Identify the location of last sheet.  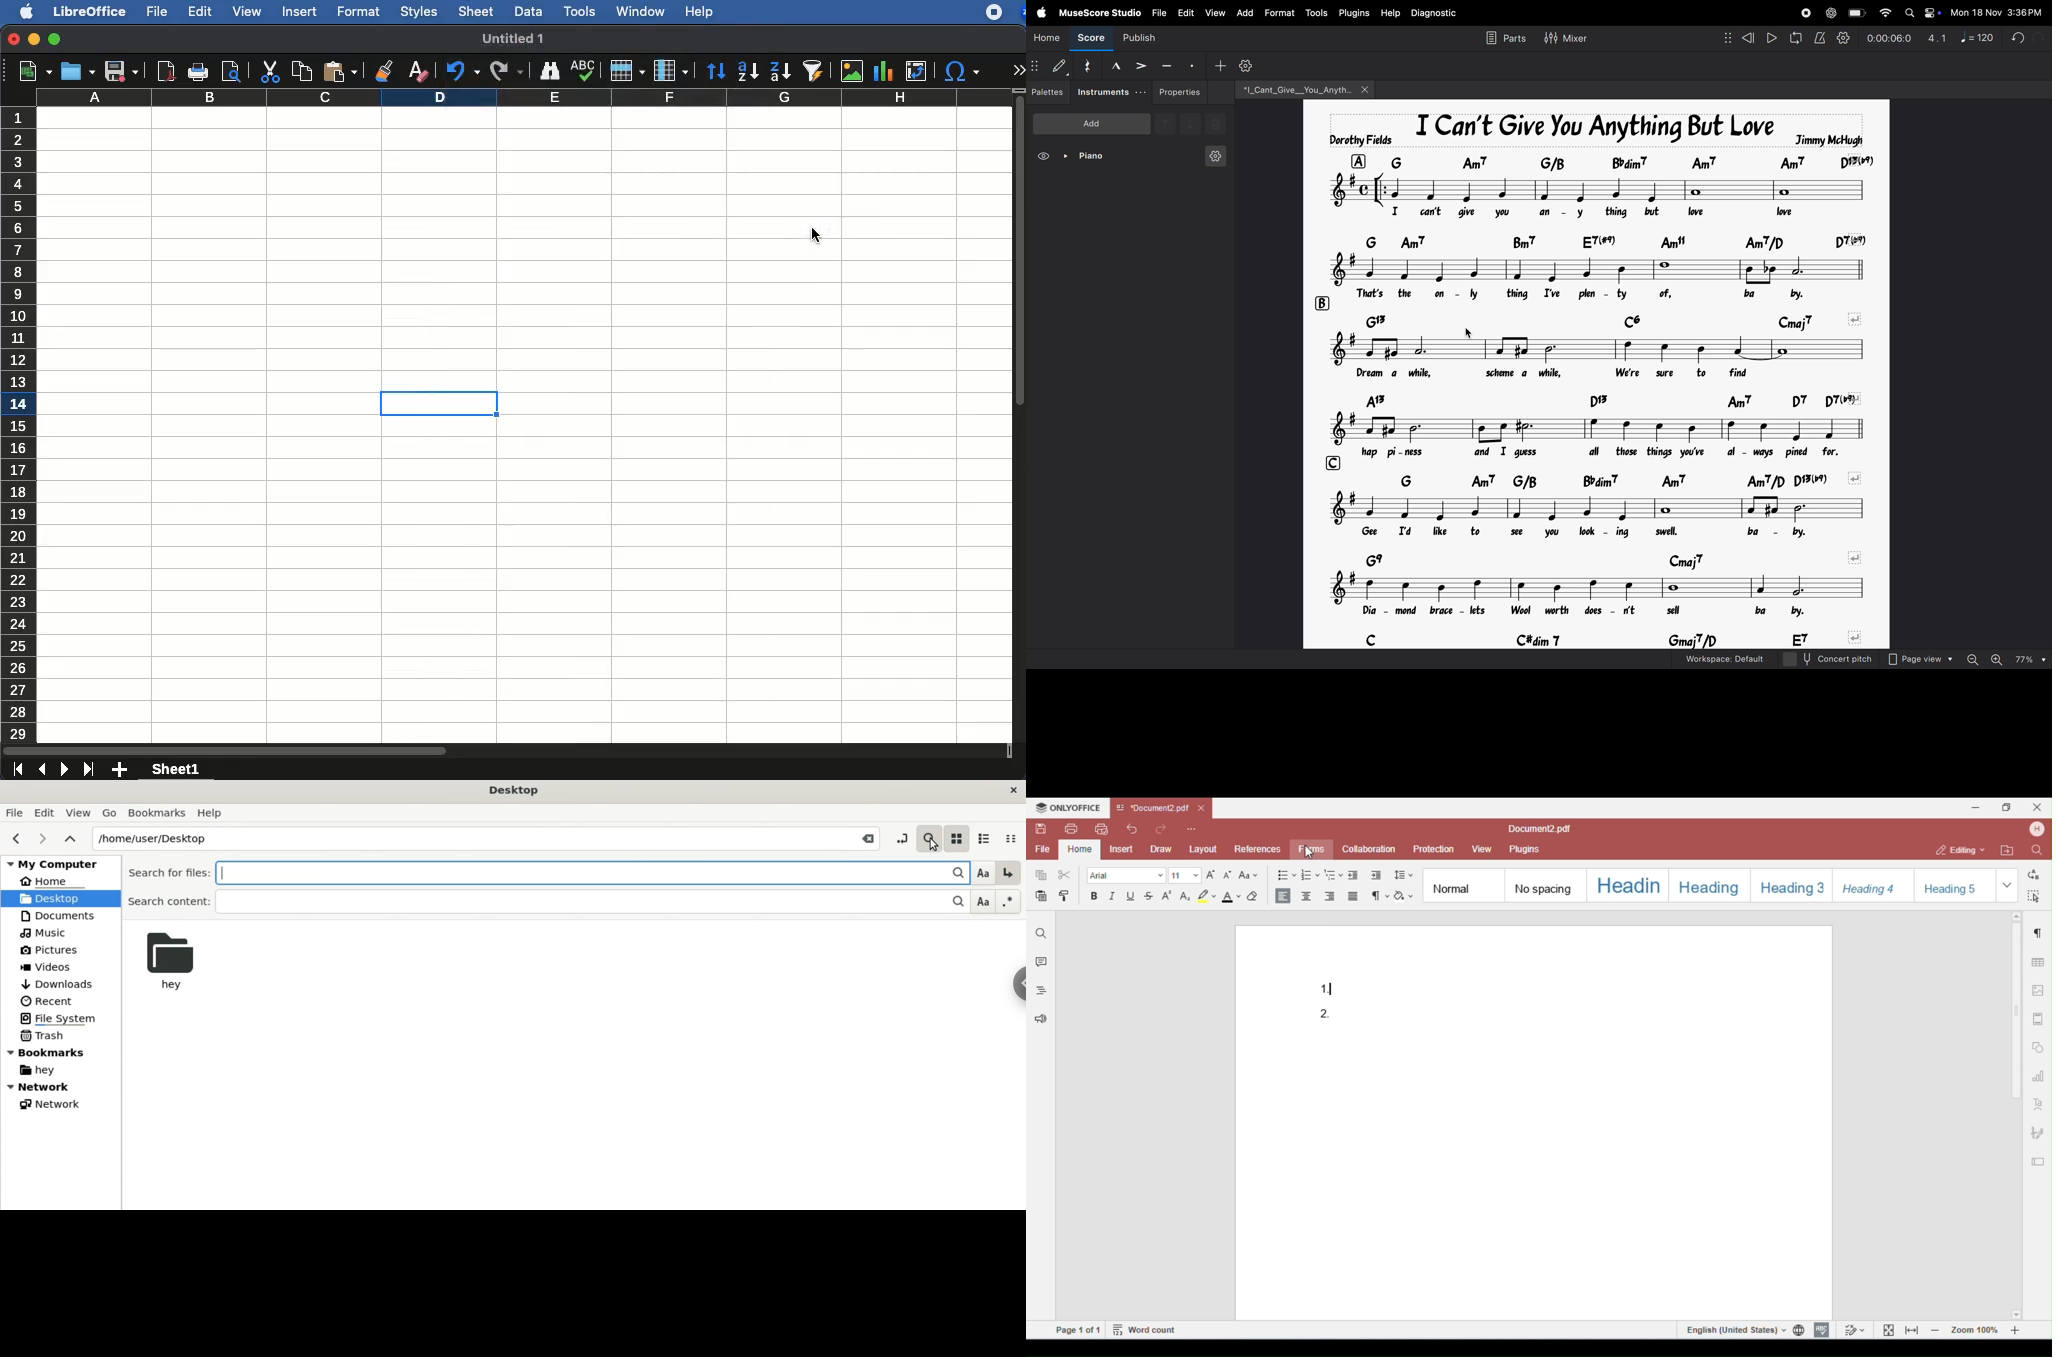
(91, 769).